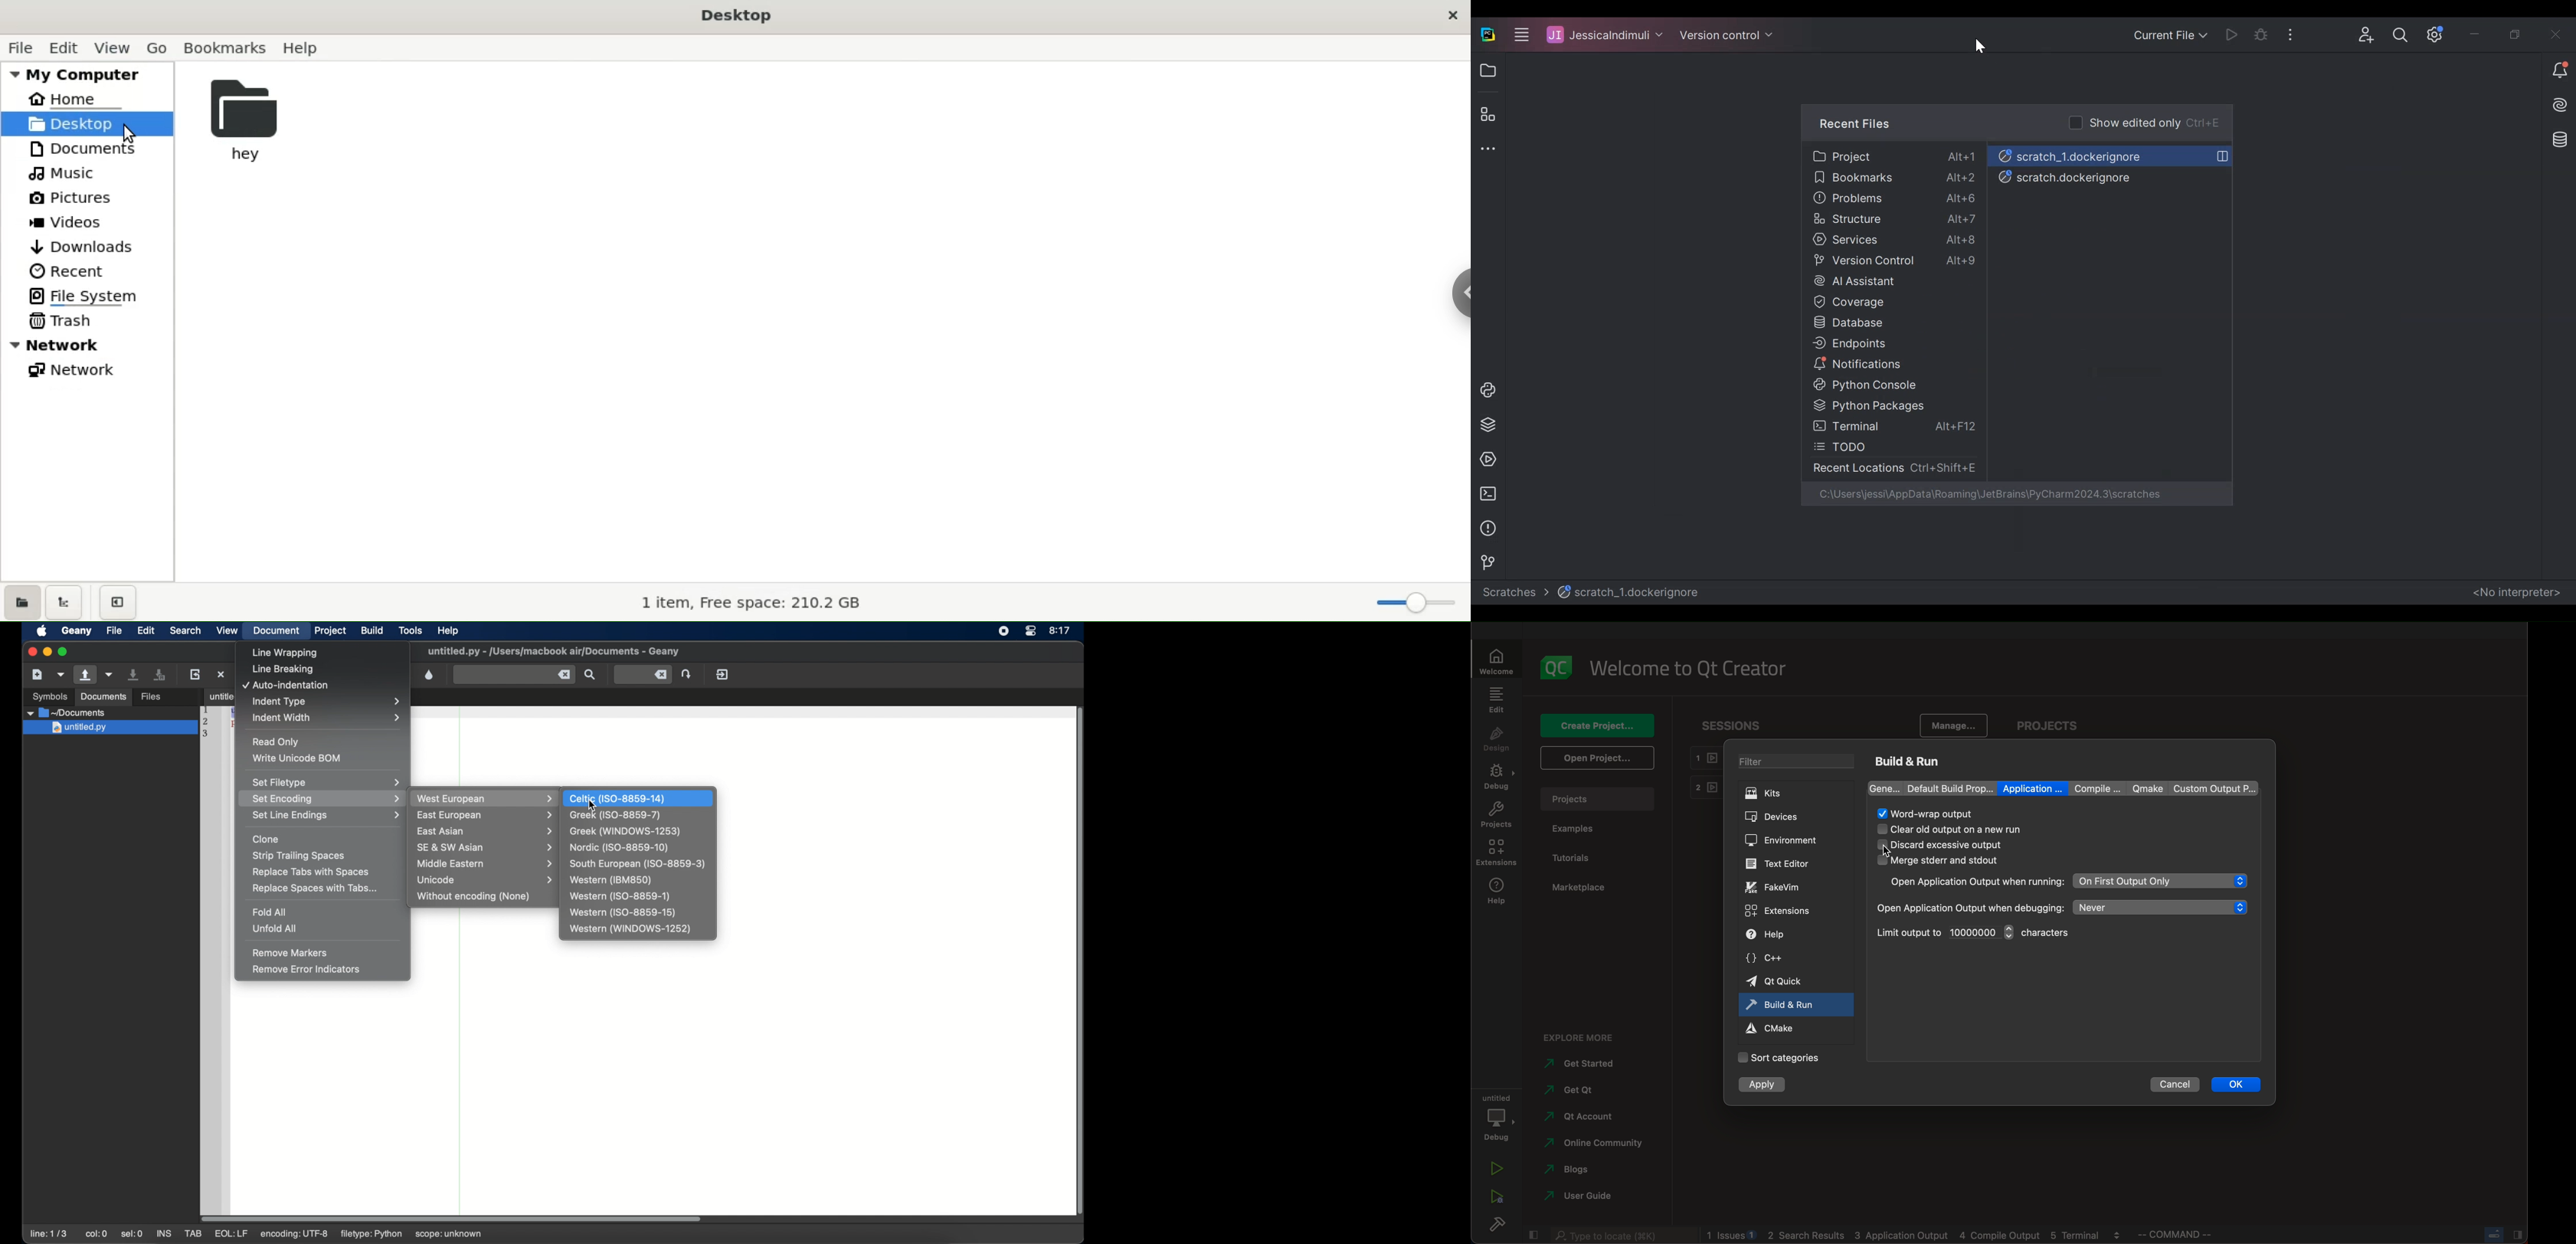 The width and height of the screenshot is (2576, 1260). What do you see at coordinates (266, 839) in the screenshot?
I see `clone` at bounding box center [266, 839].